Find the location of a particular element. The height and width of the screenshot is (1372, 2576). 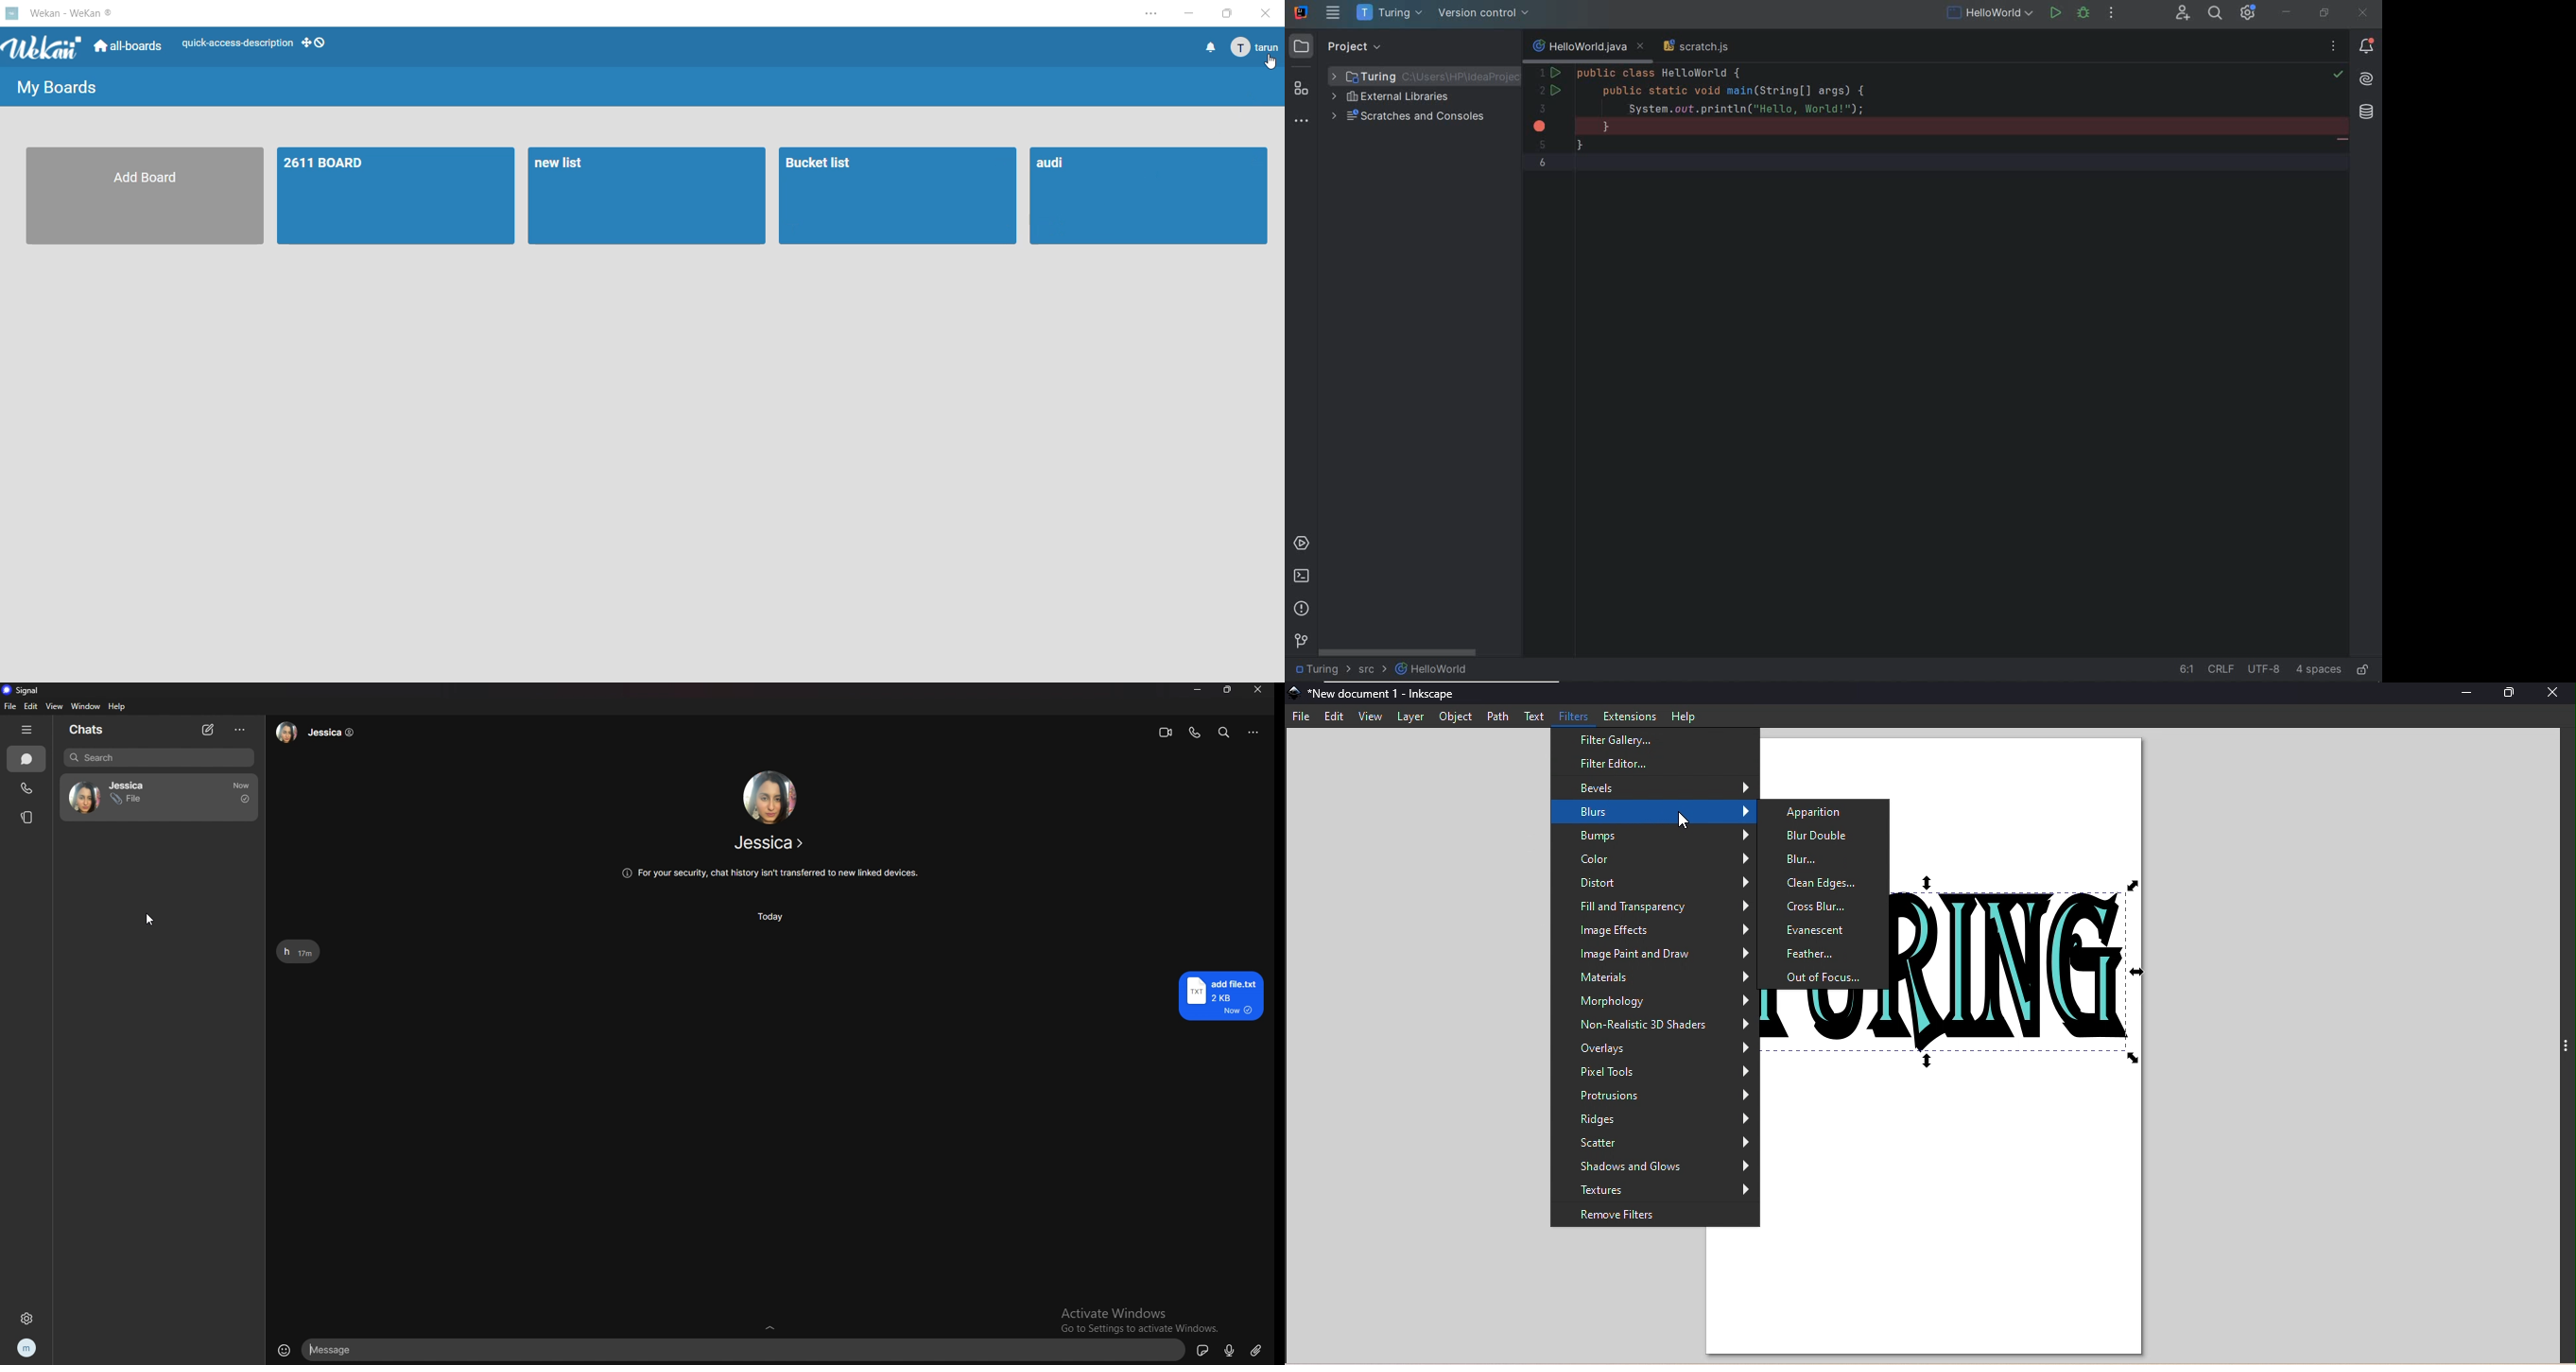

Edit is located at coordinates (1336, 717).